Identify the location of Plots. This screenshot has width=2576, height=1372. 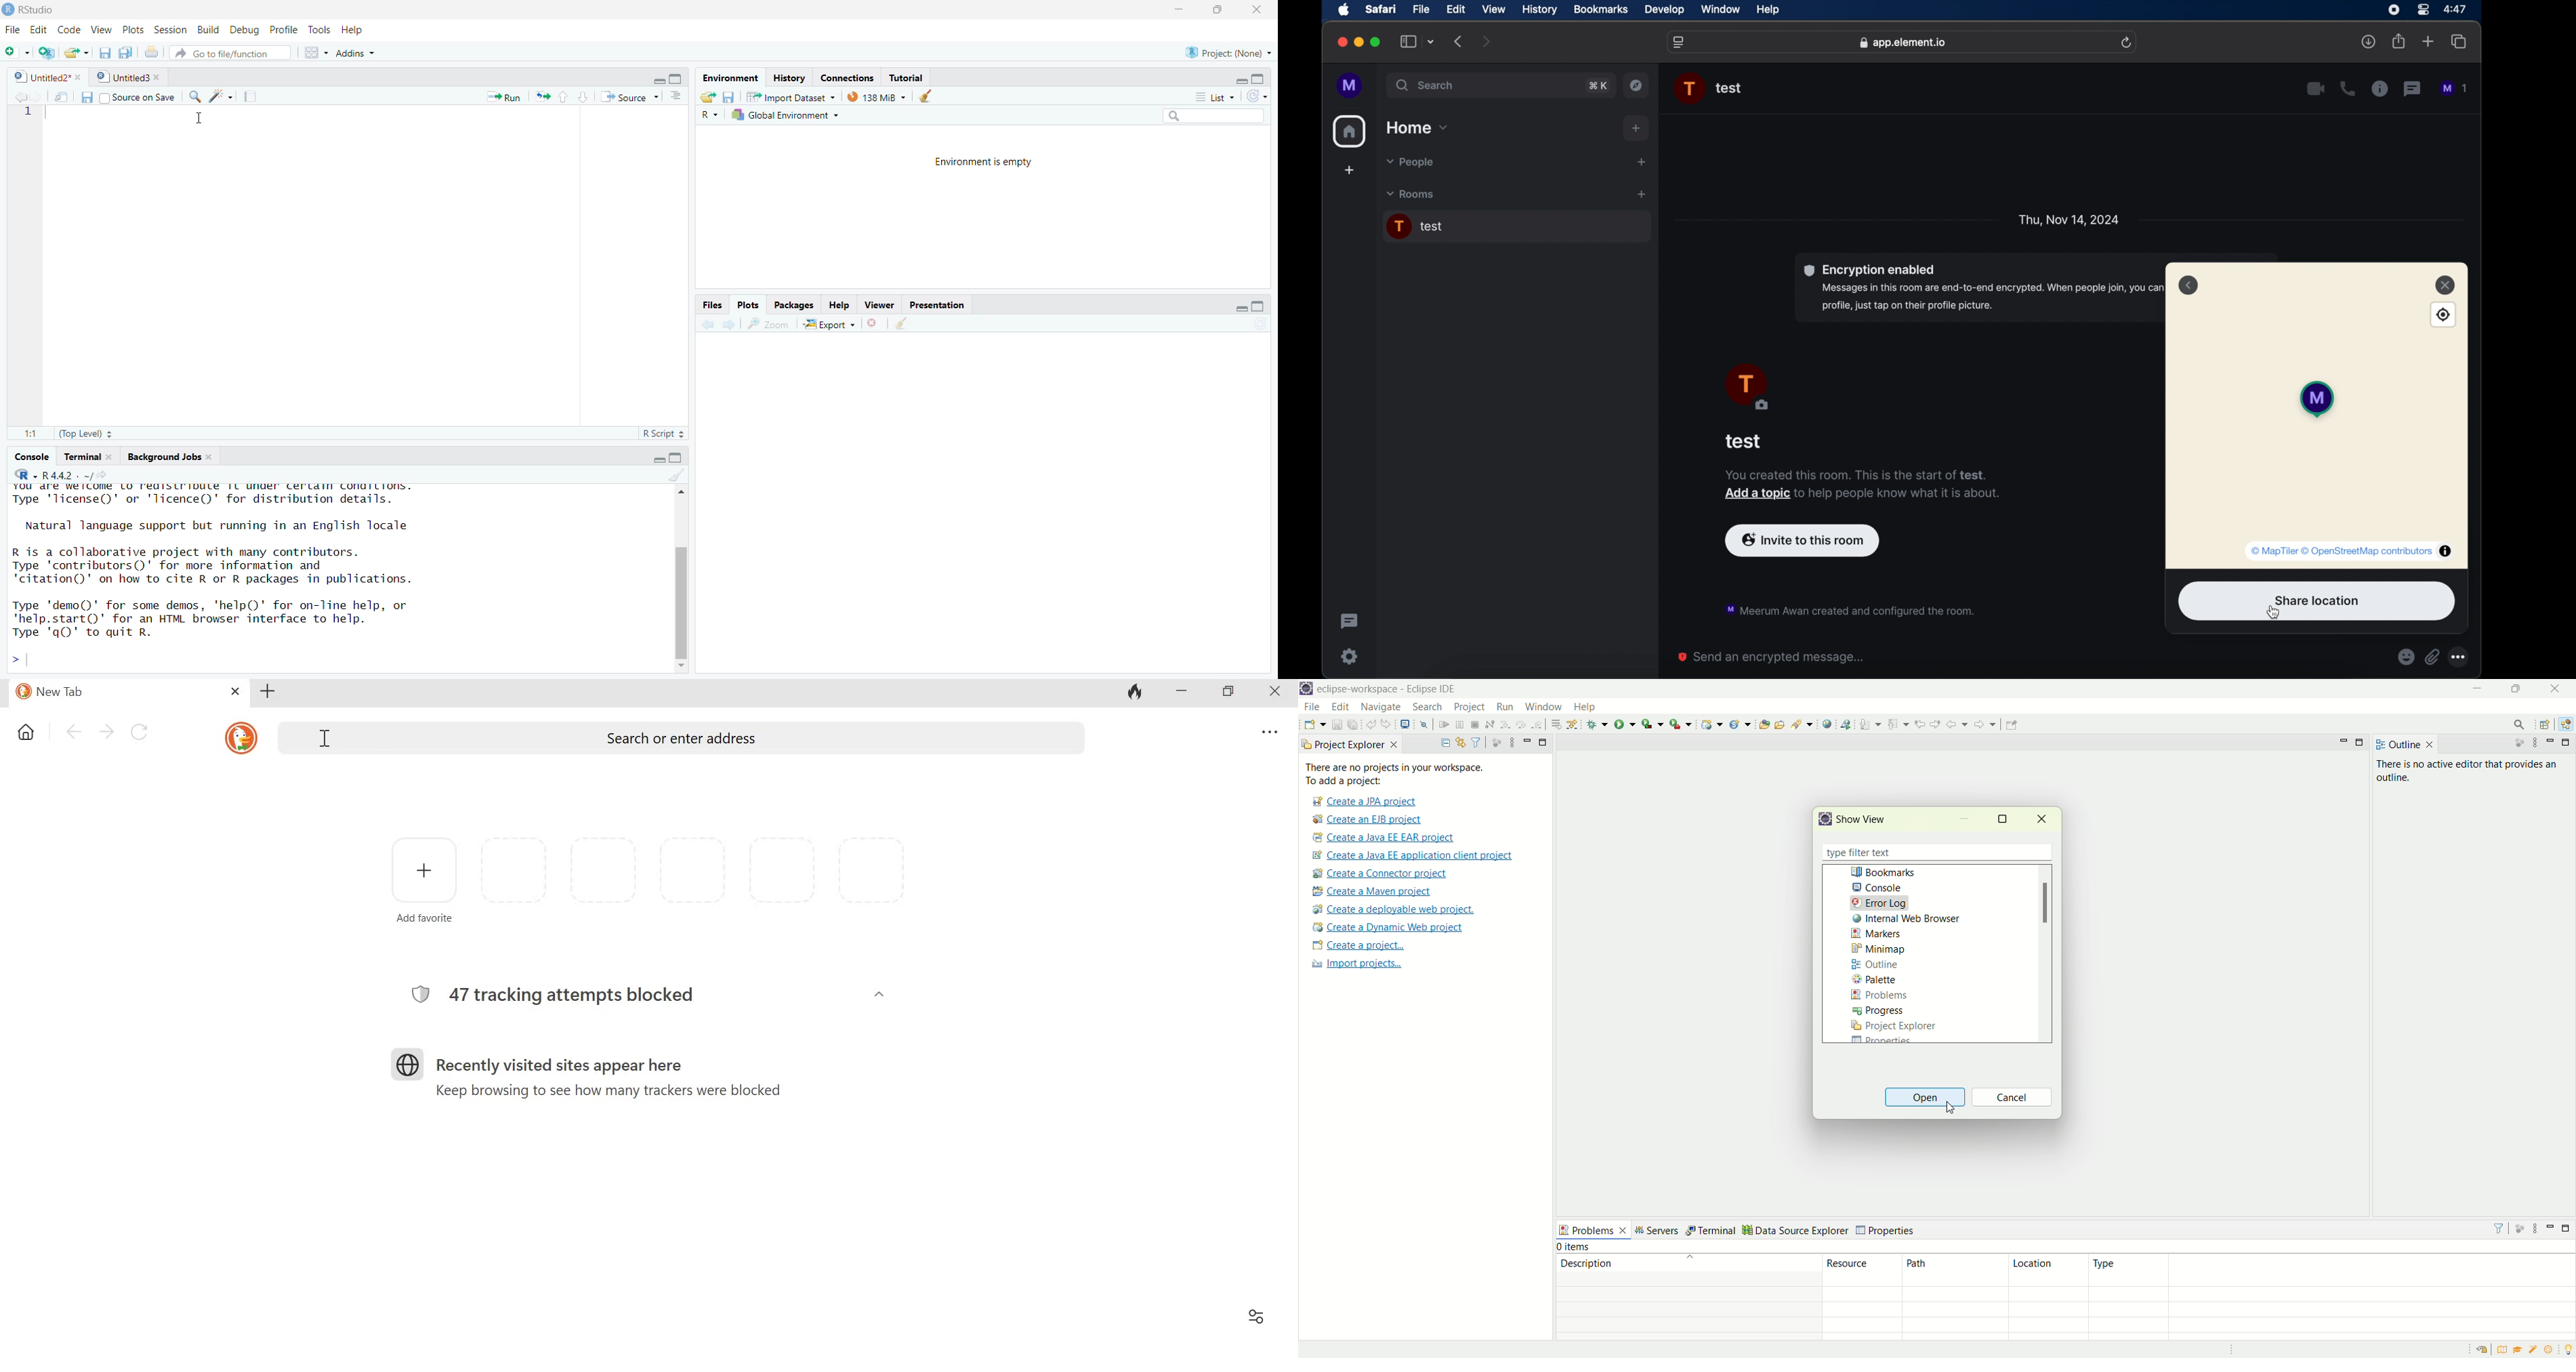
(132, 28).